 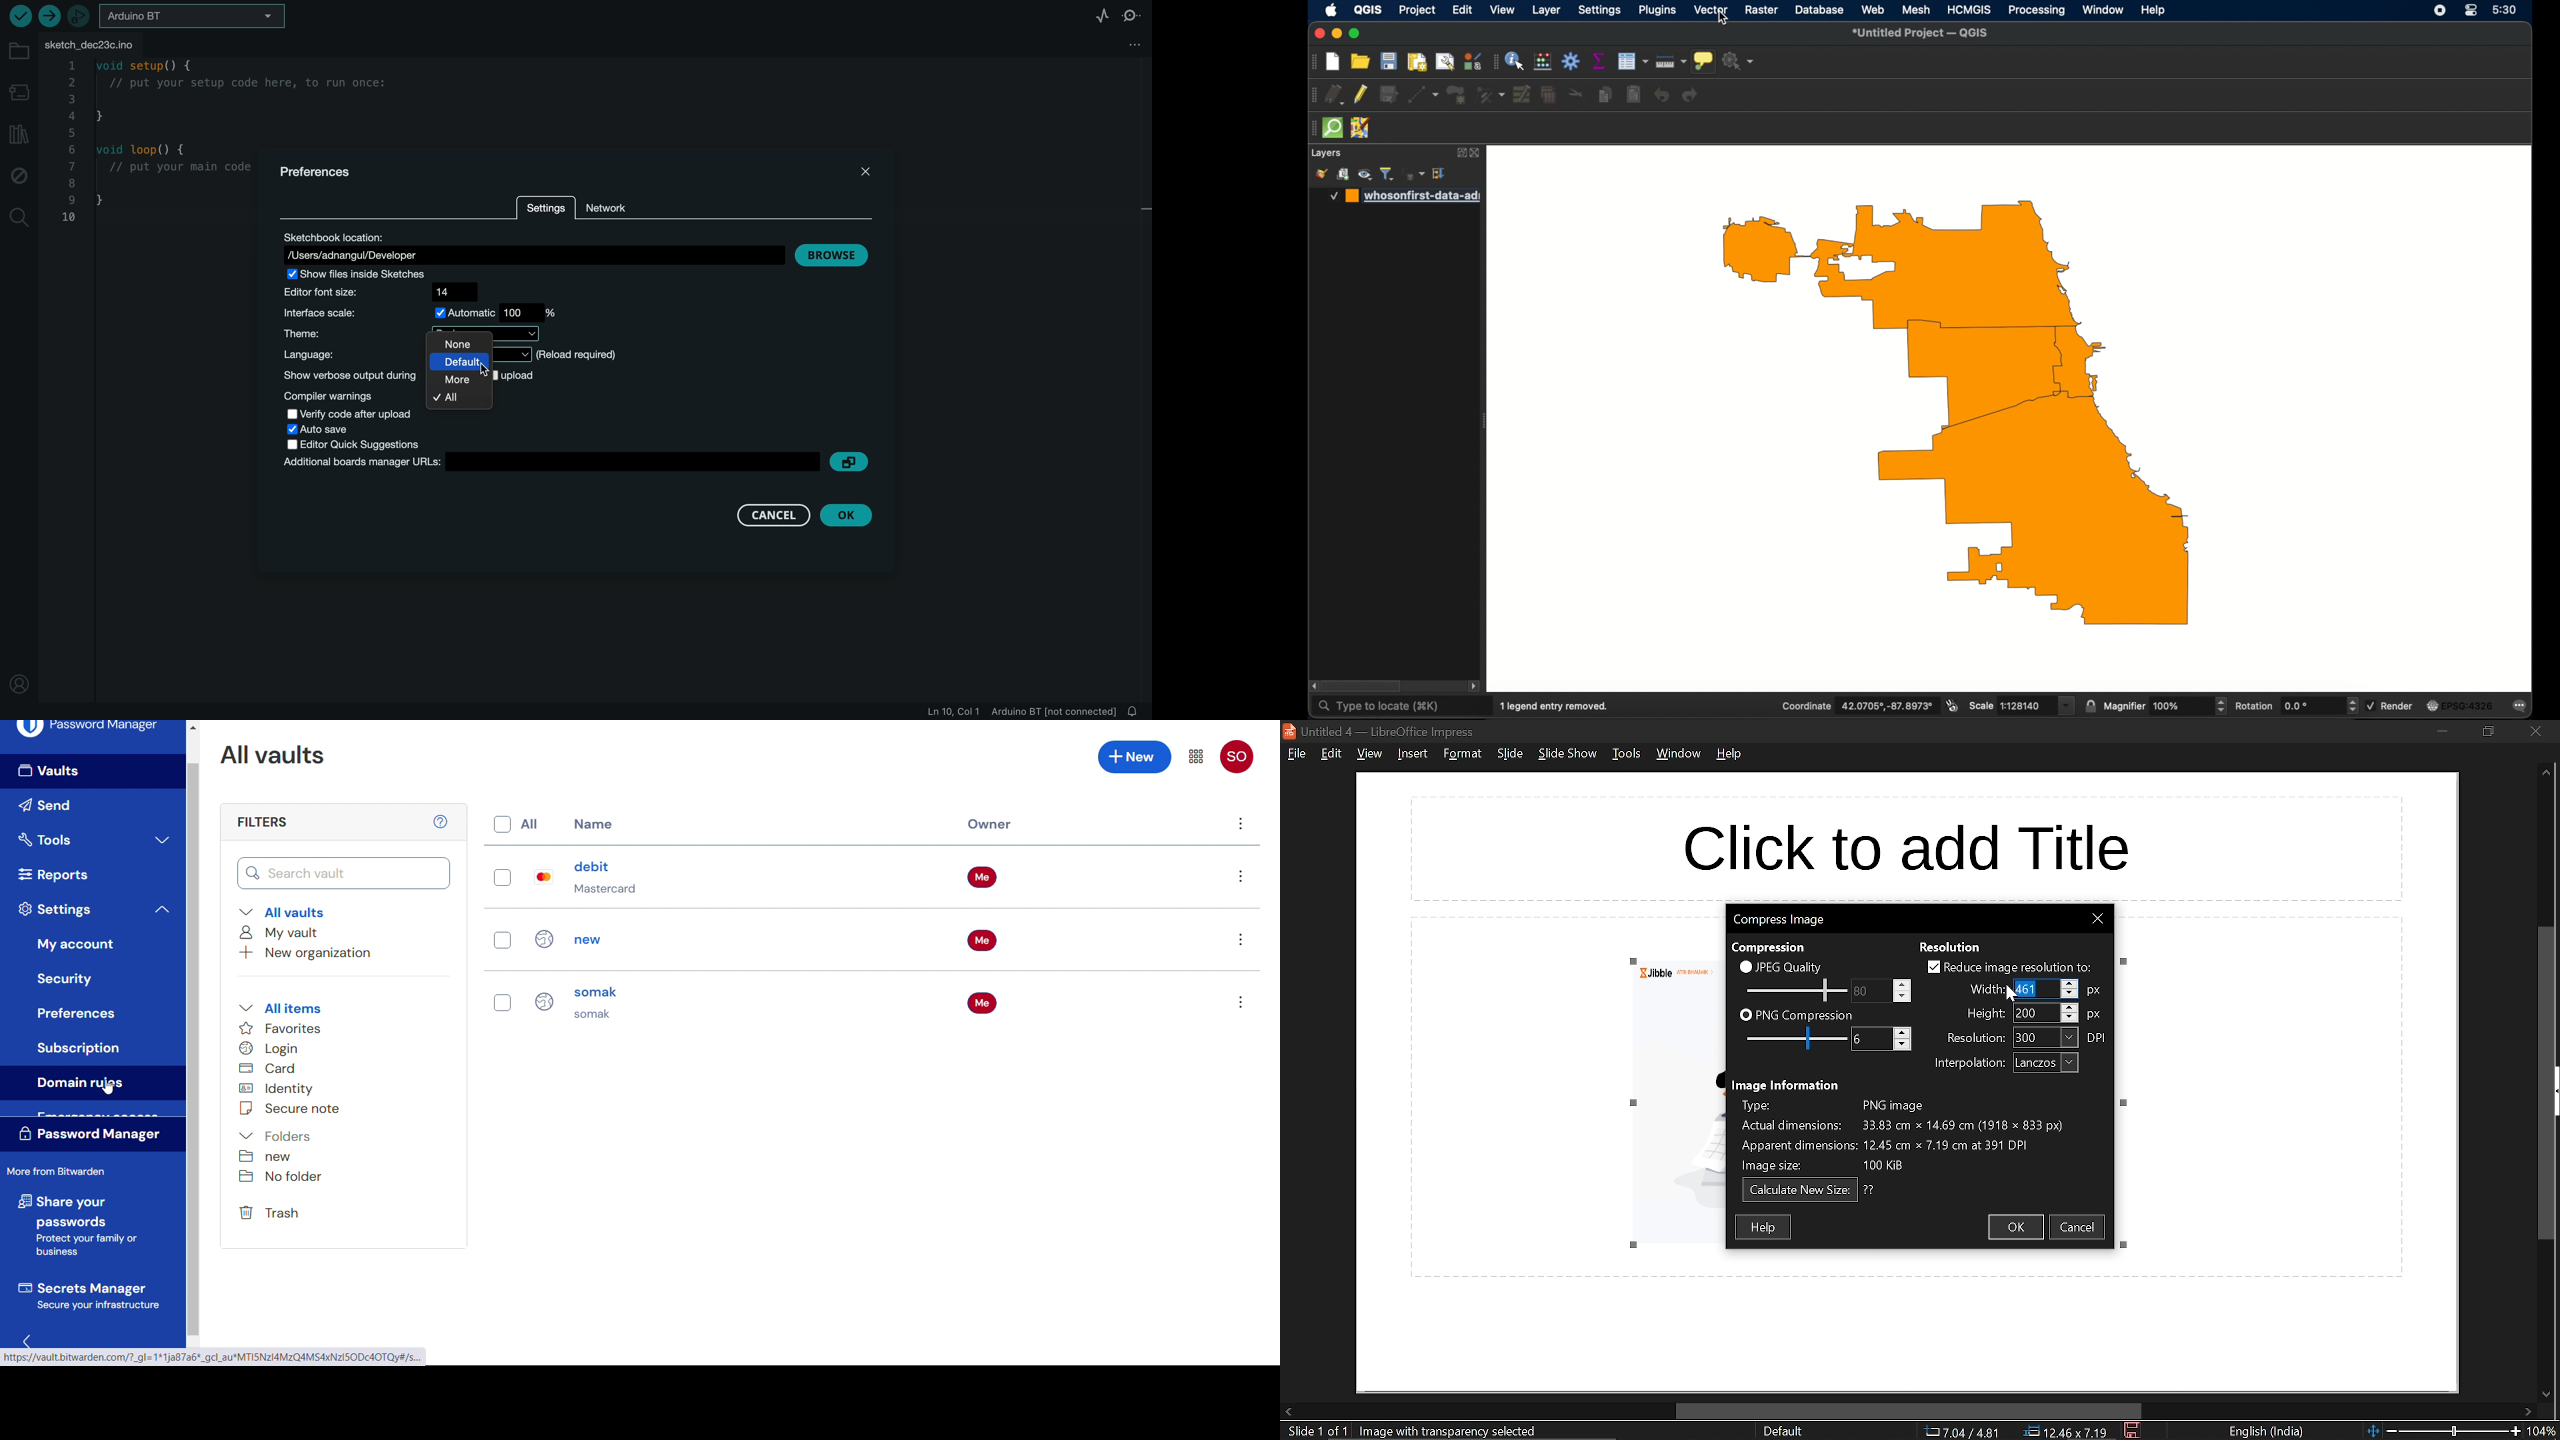 I want to click on Scroll up , so click(x=192, y=726).